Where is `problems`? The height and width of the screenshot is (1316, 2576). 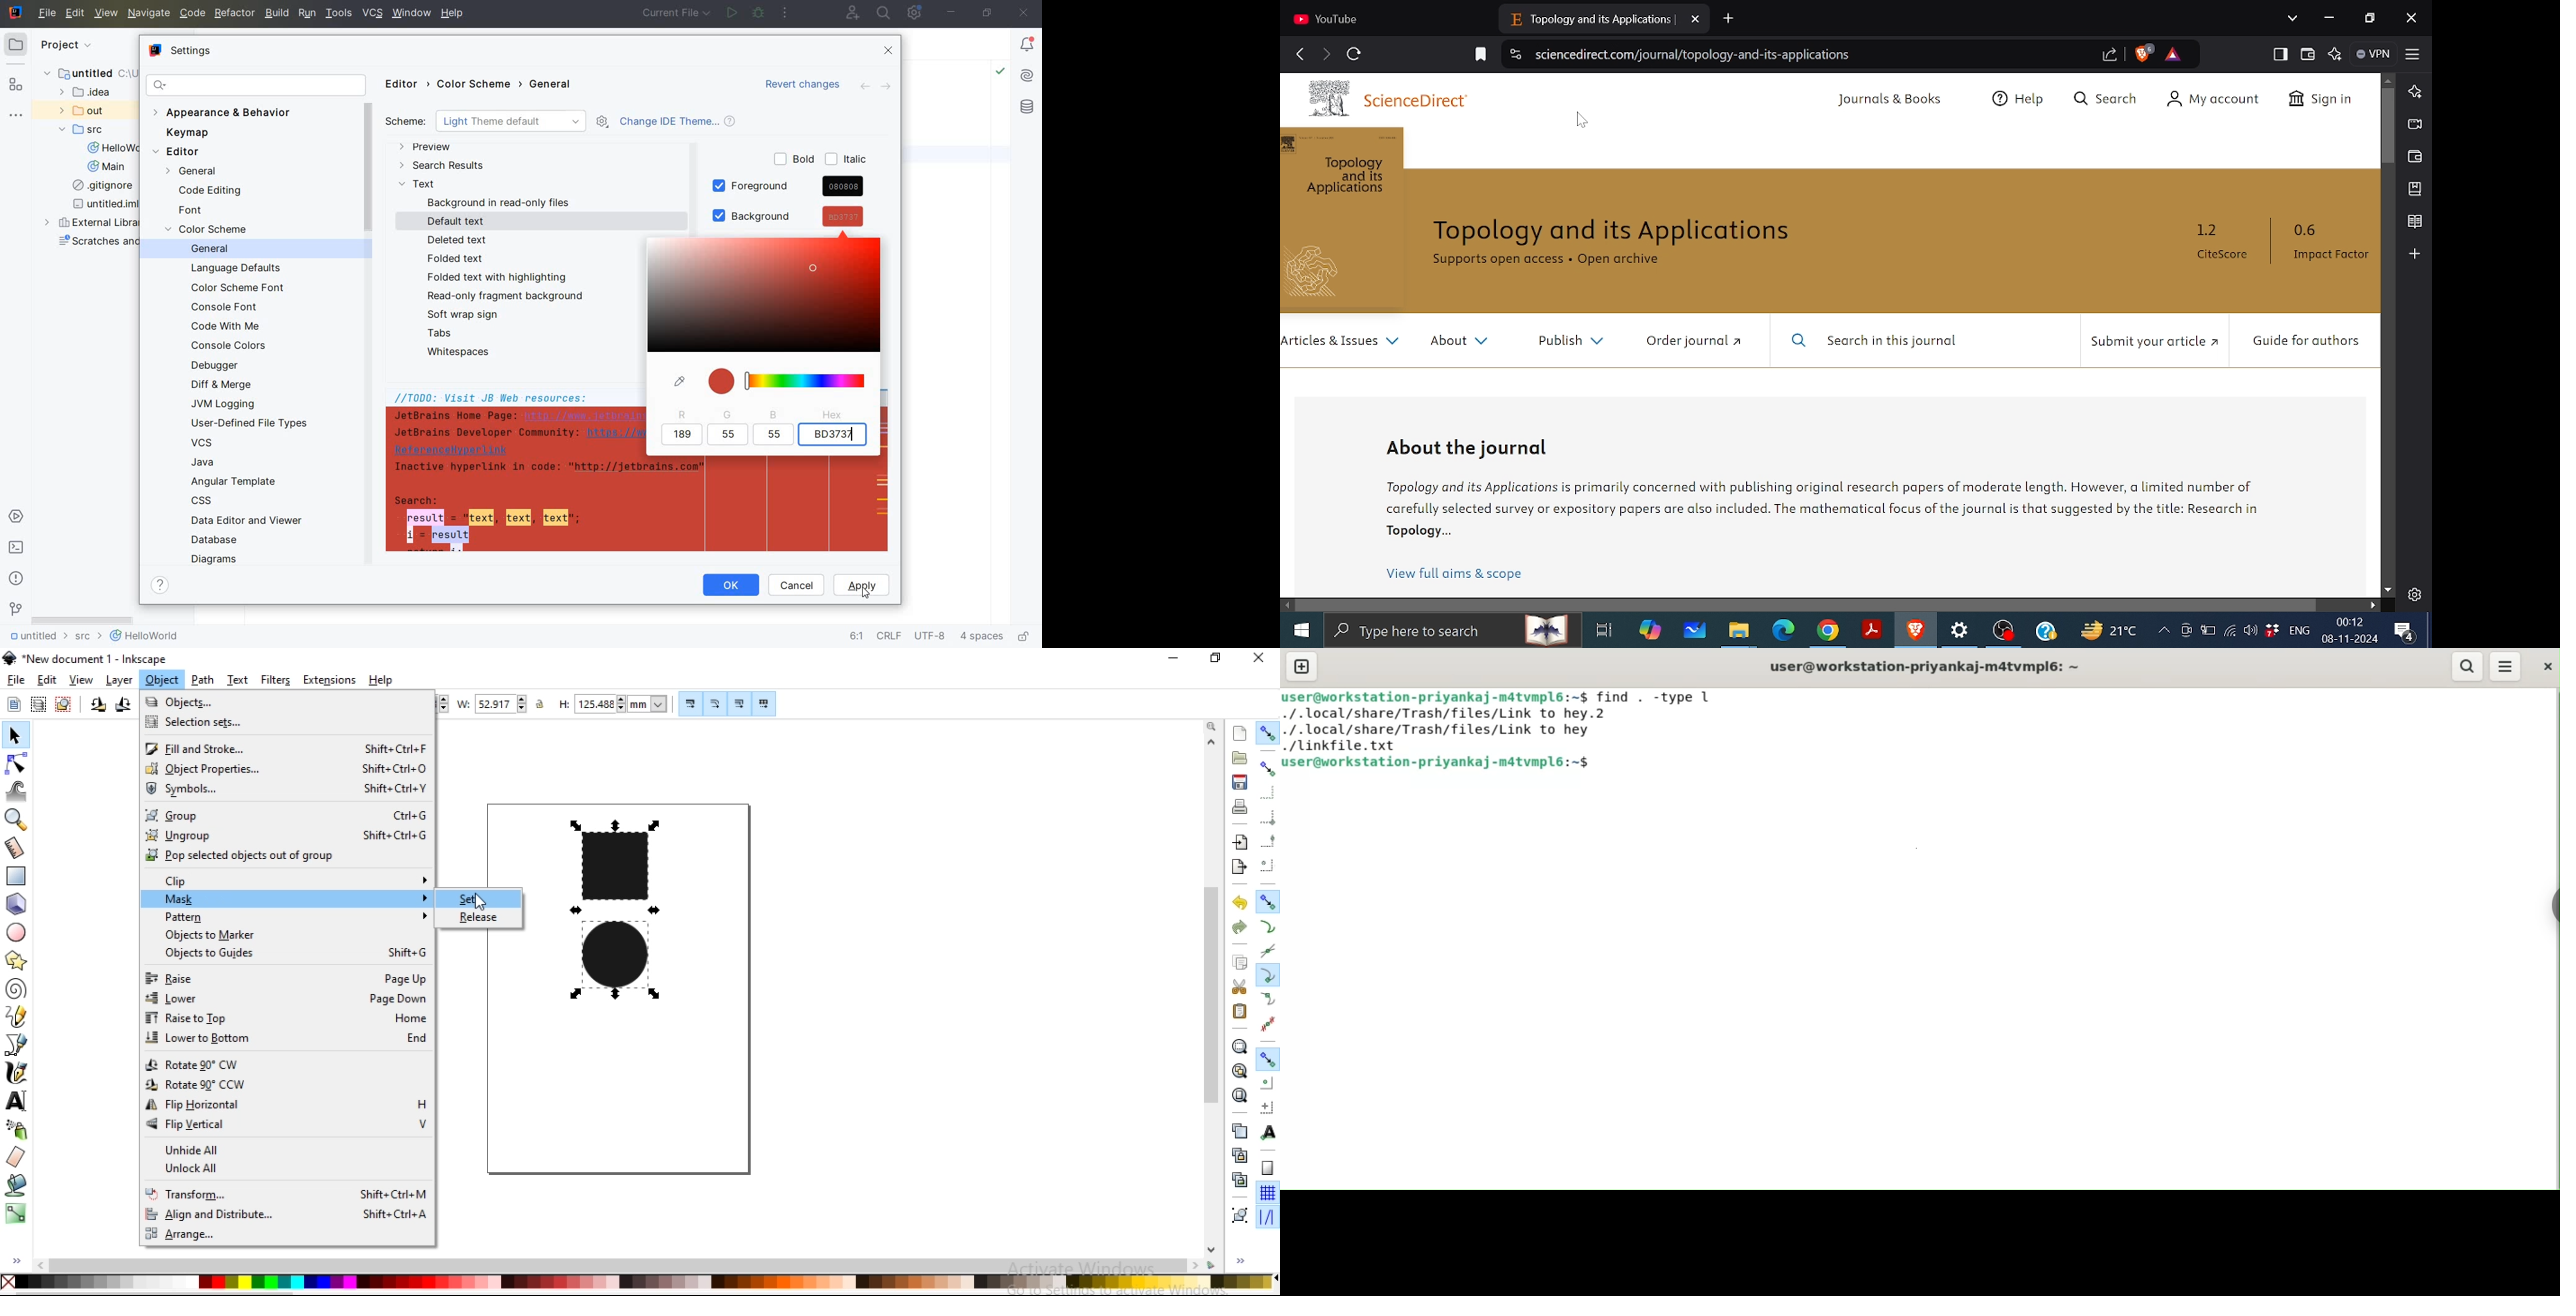 problems is located at coordinates (16, 578).